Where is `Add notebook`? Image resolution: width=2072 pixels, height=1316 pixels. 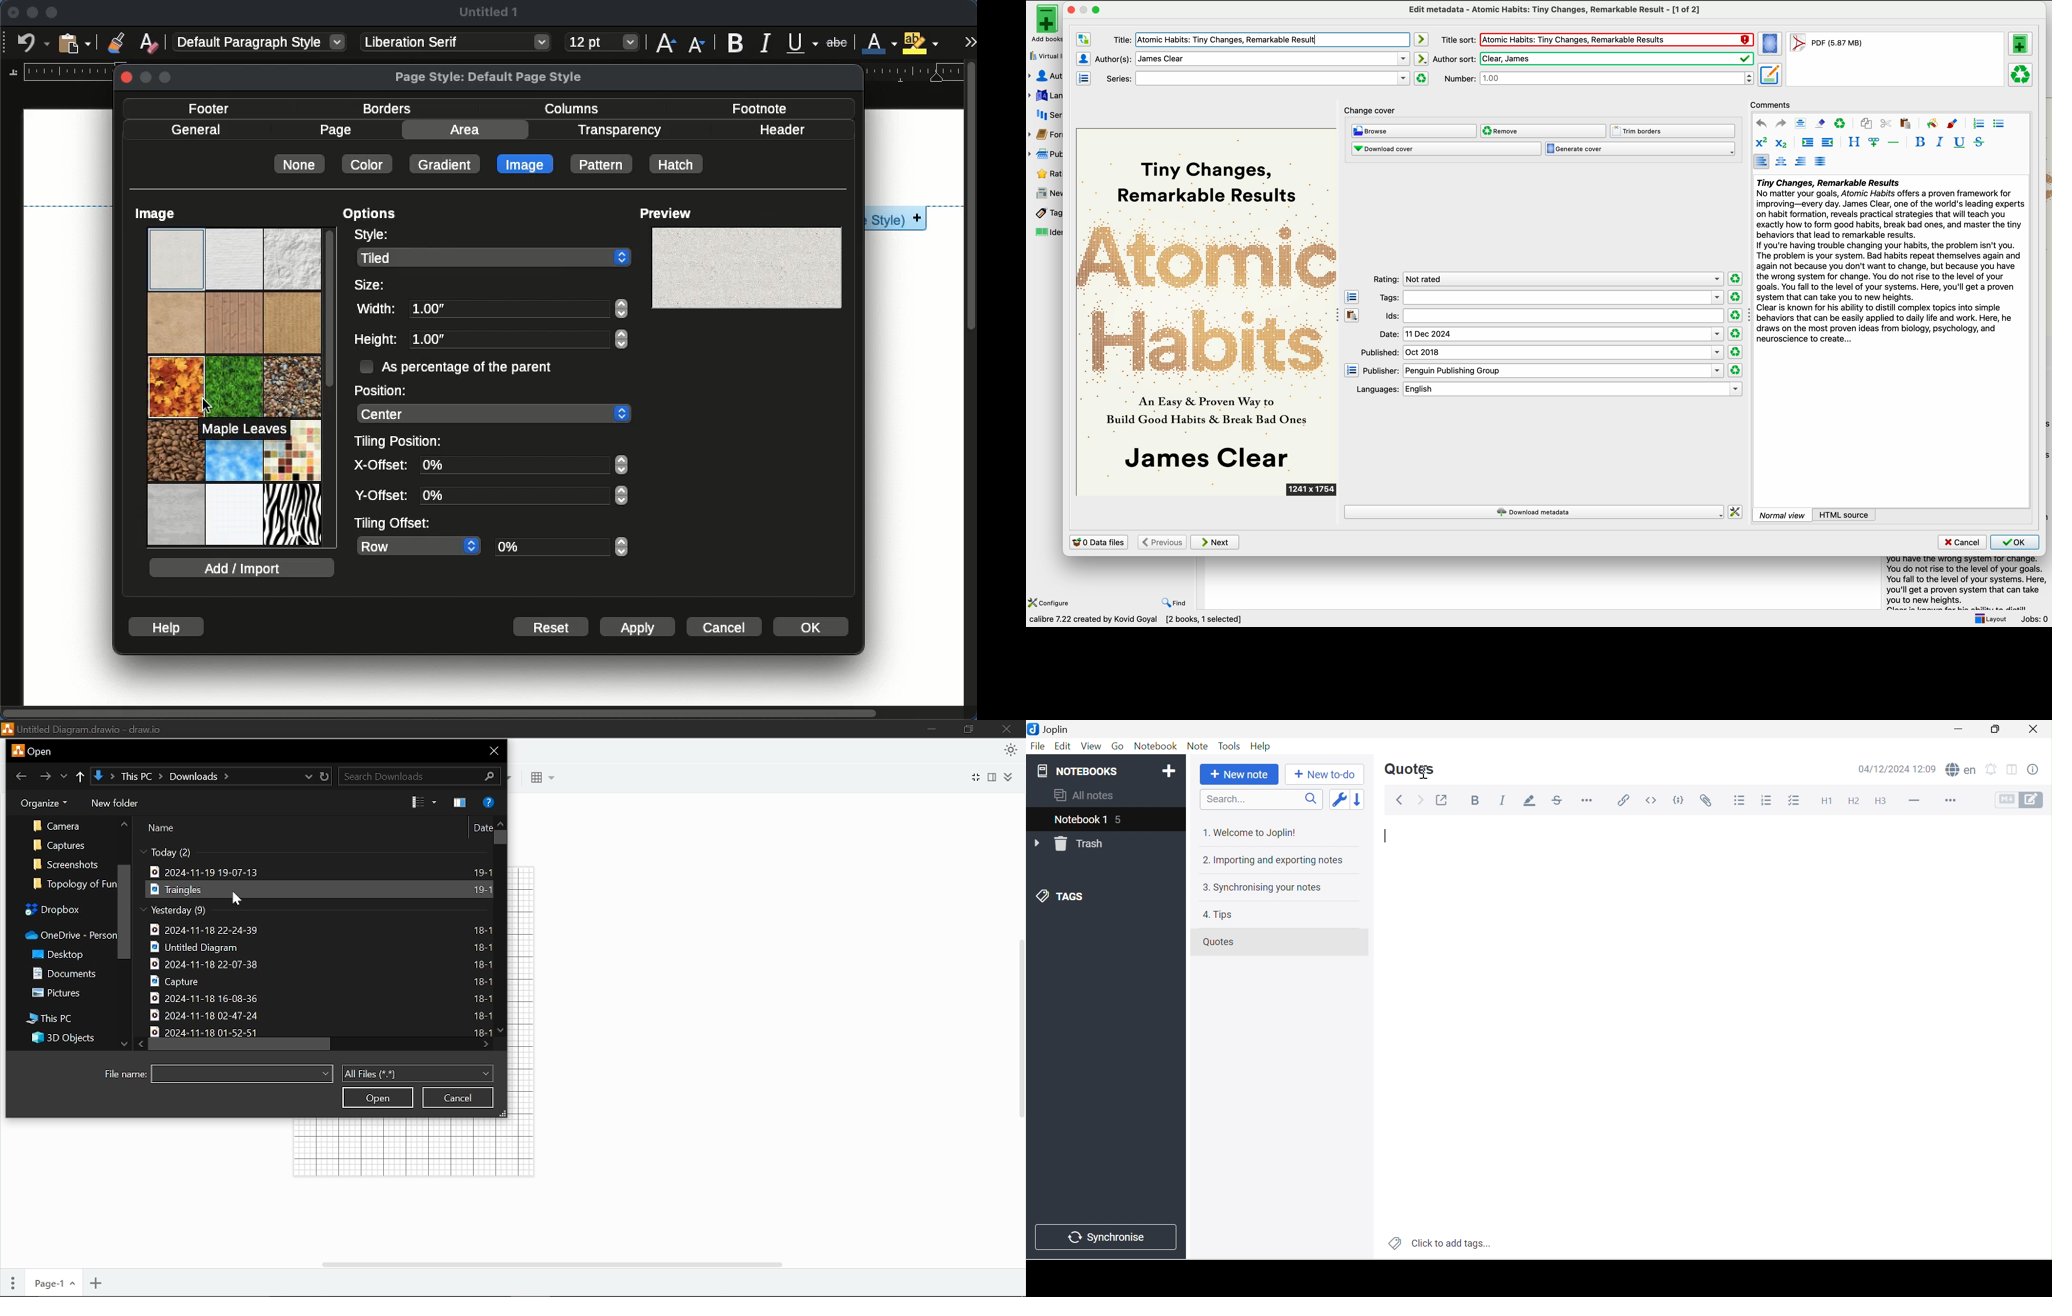 Add notebook is located at coordinates (1170, 772).